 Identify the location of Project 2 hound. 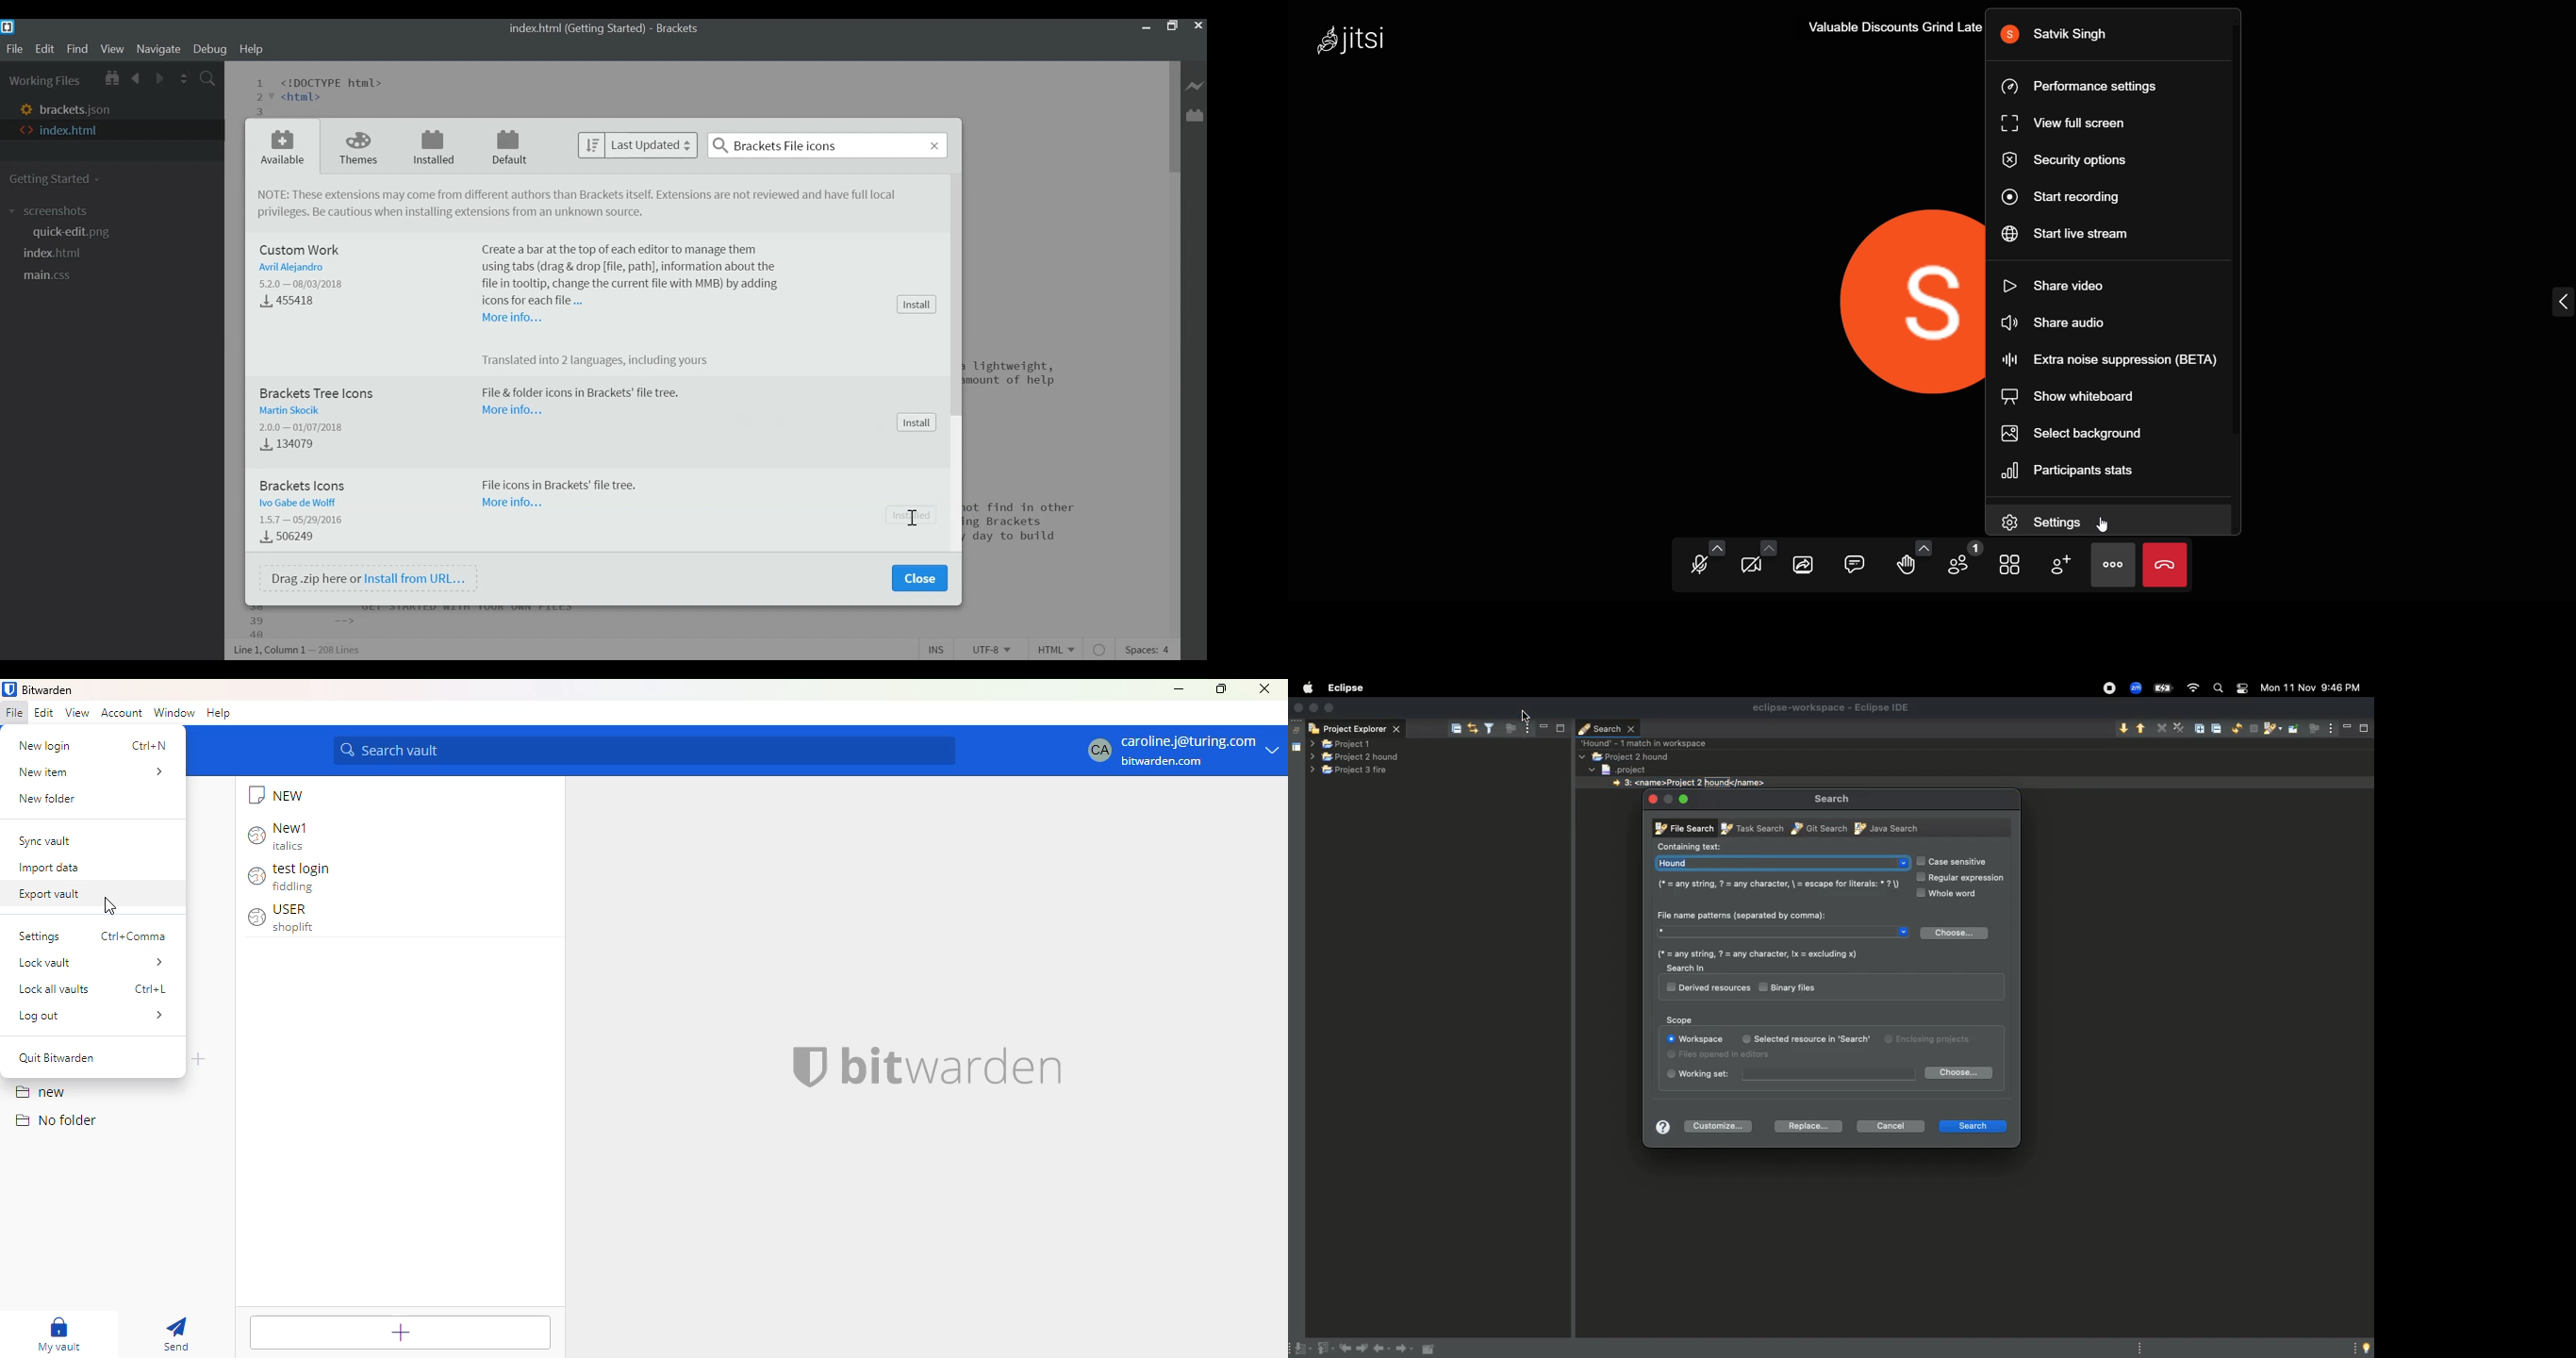
(1357, 757).